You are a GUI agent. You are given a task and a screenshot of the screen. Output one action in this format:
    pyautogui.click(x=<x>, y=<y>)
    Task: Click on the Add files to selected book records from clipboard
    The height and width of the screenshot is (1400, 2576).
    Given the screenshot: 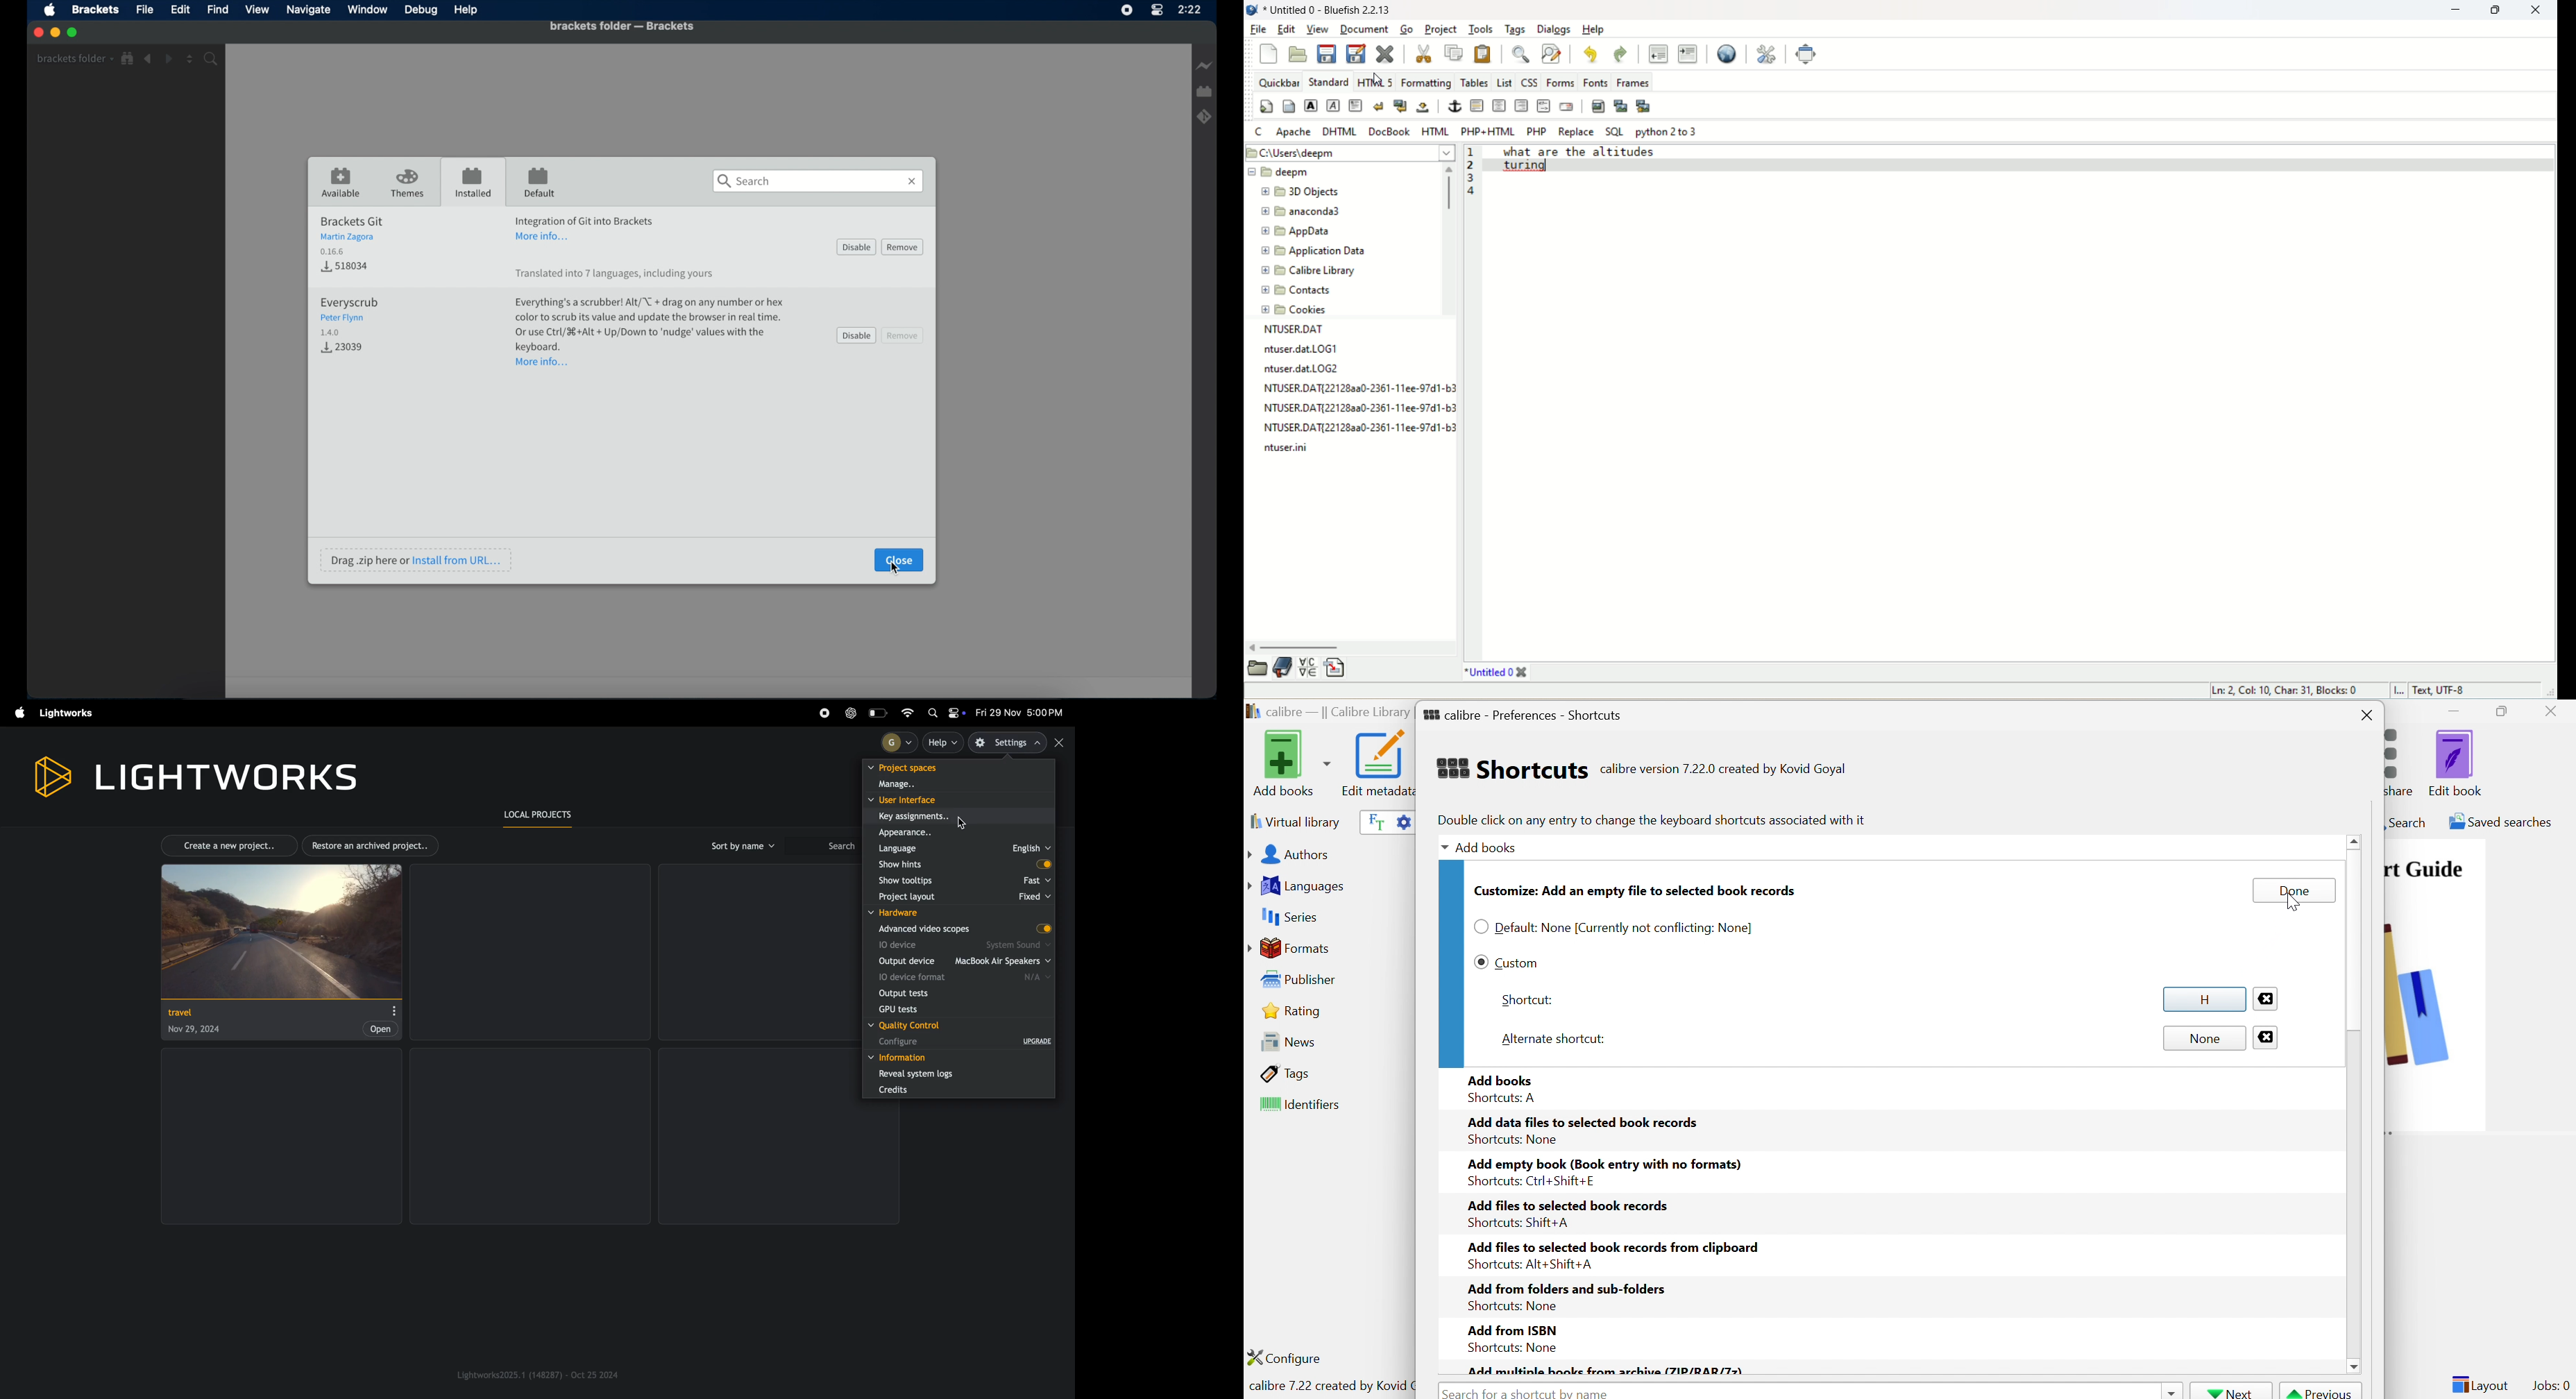 What is the action you would take?
    pyautogui.click(x=1616, y=1246)
    